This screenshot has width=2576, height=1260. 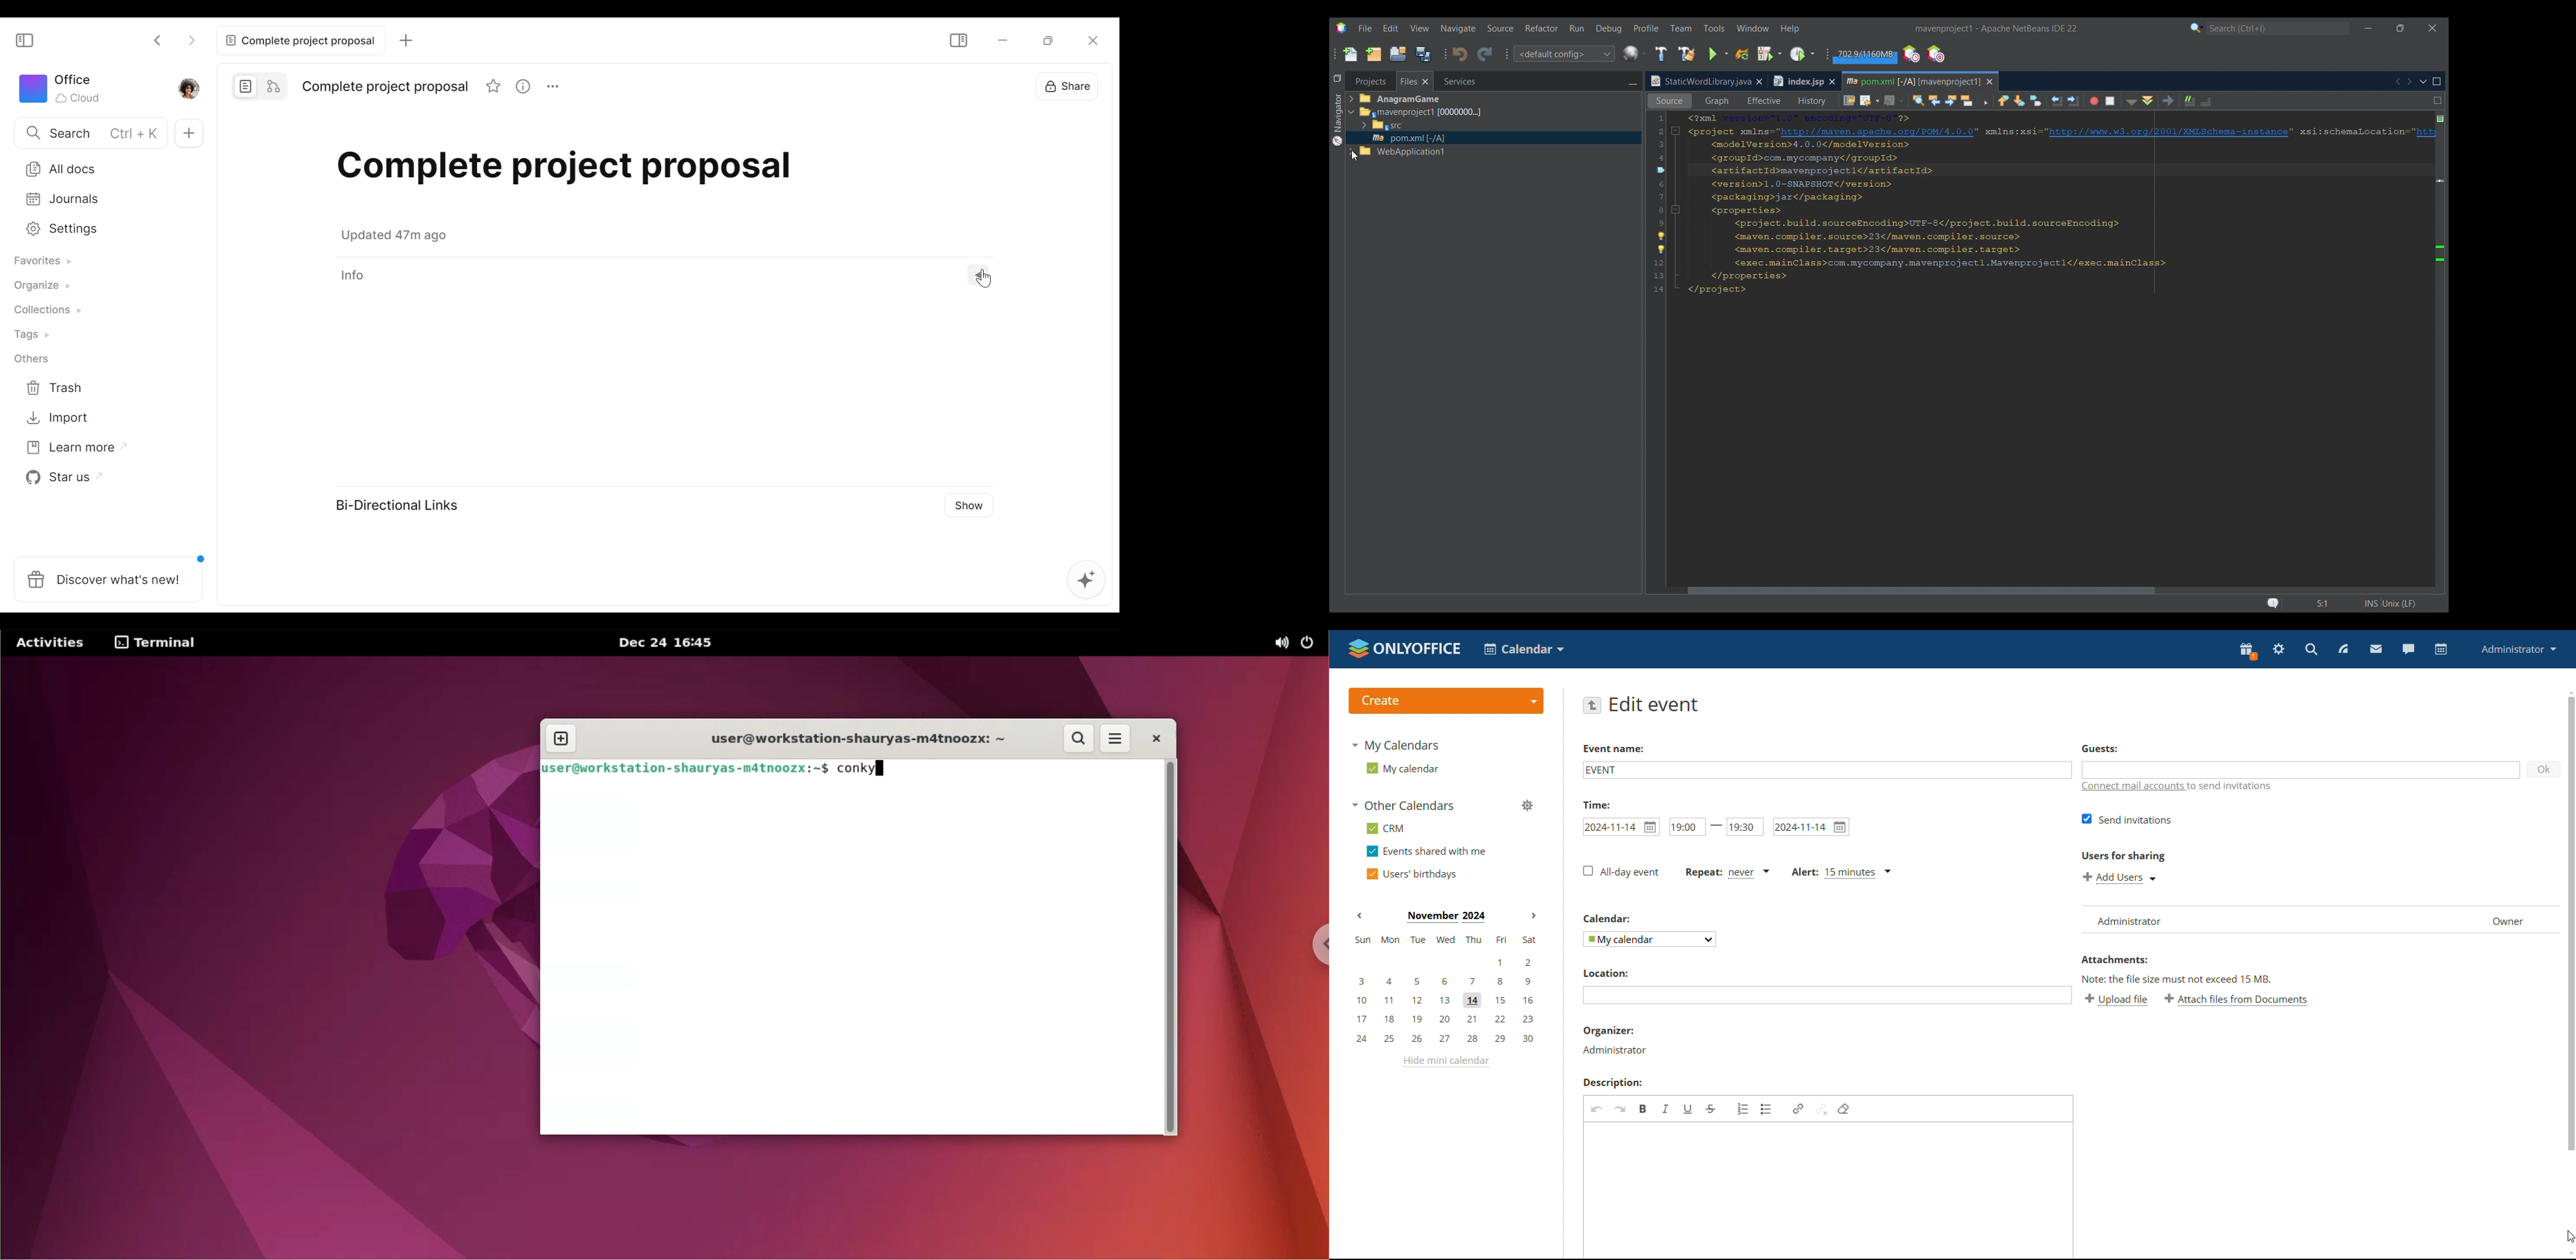 What do you see at coordinates (160, 38) in the screenshot?
I see `Click to go back` at bounding box center [160, 38].